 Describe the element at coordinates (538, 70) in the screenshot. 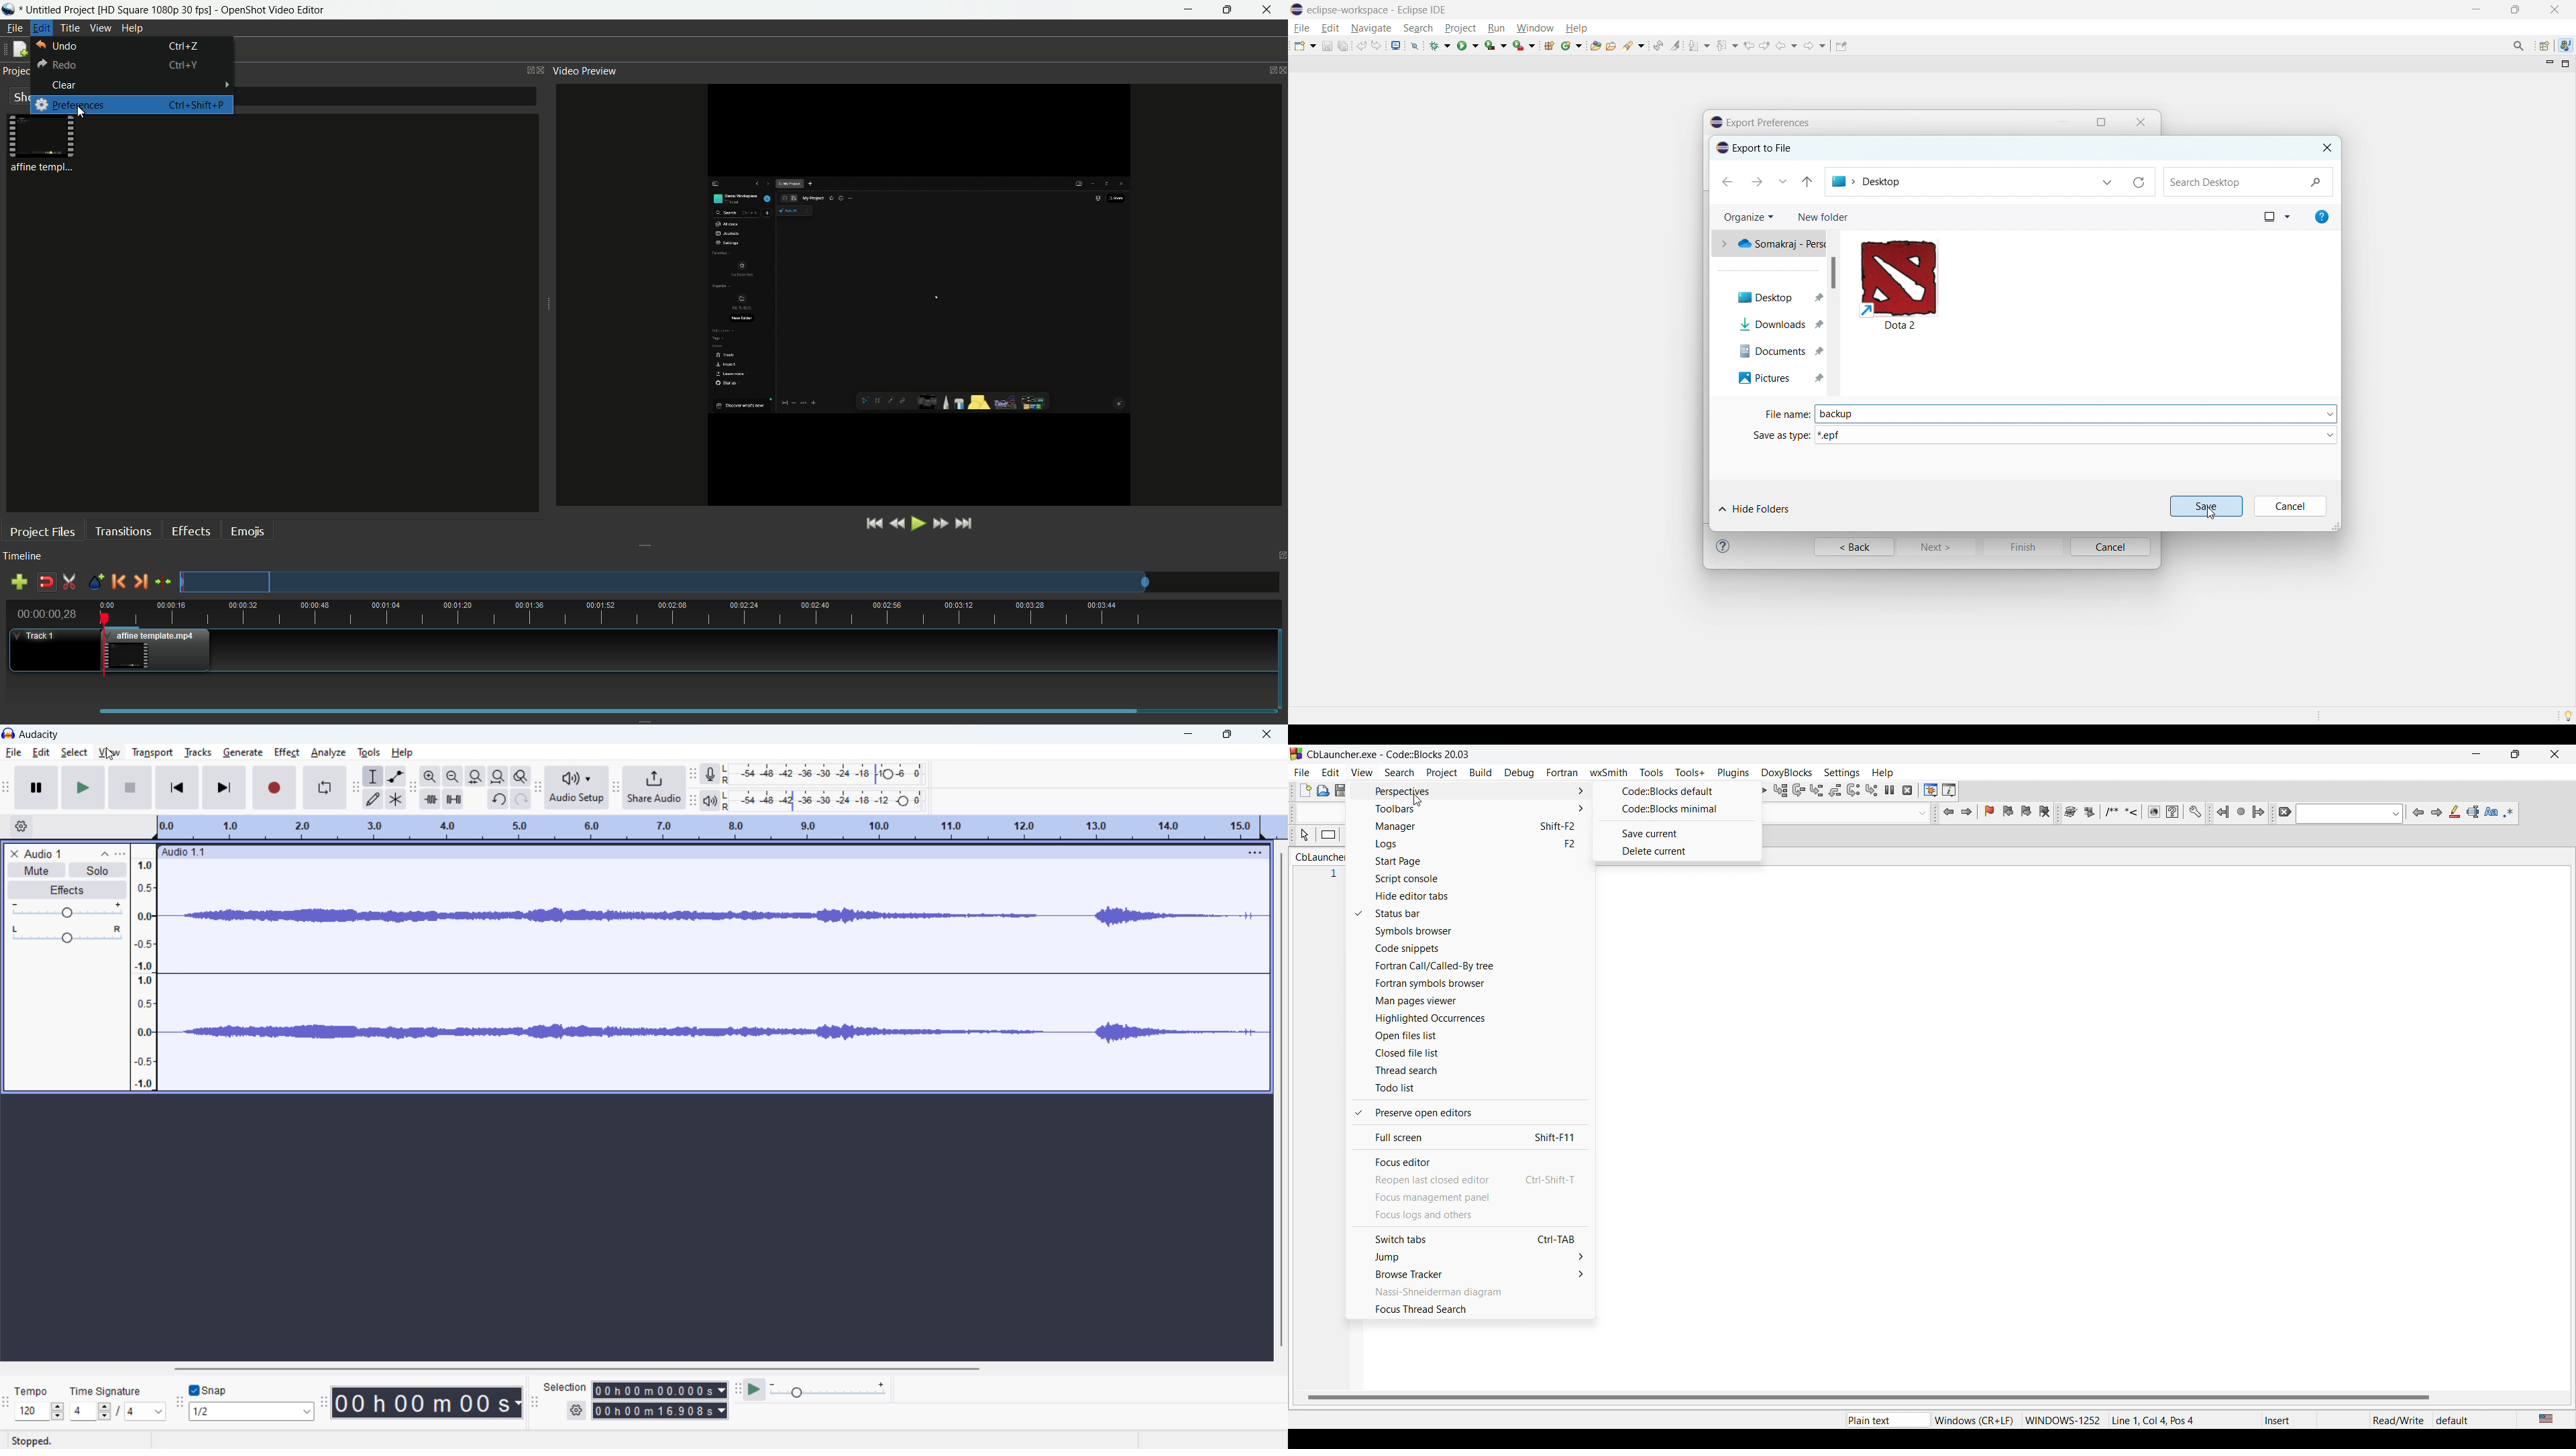

I see `close project files` at that location.